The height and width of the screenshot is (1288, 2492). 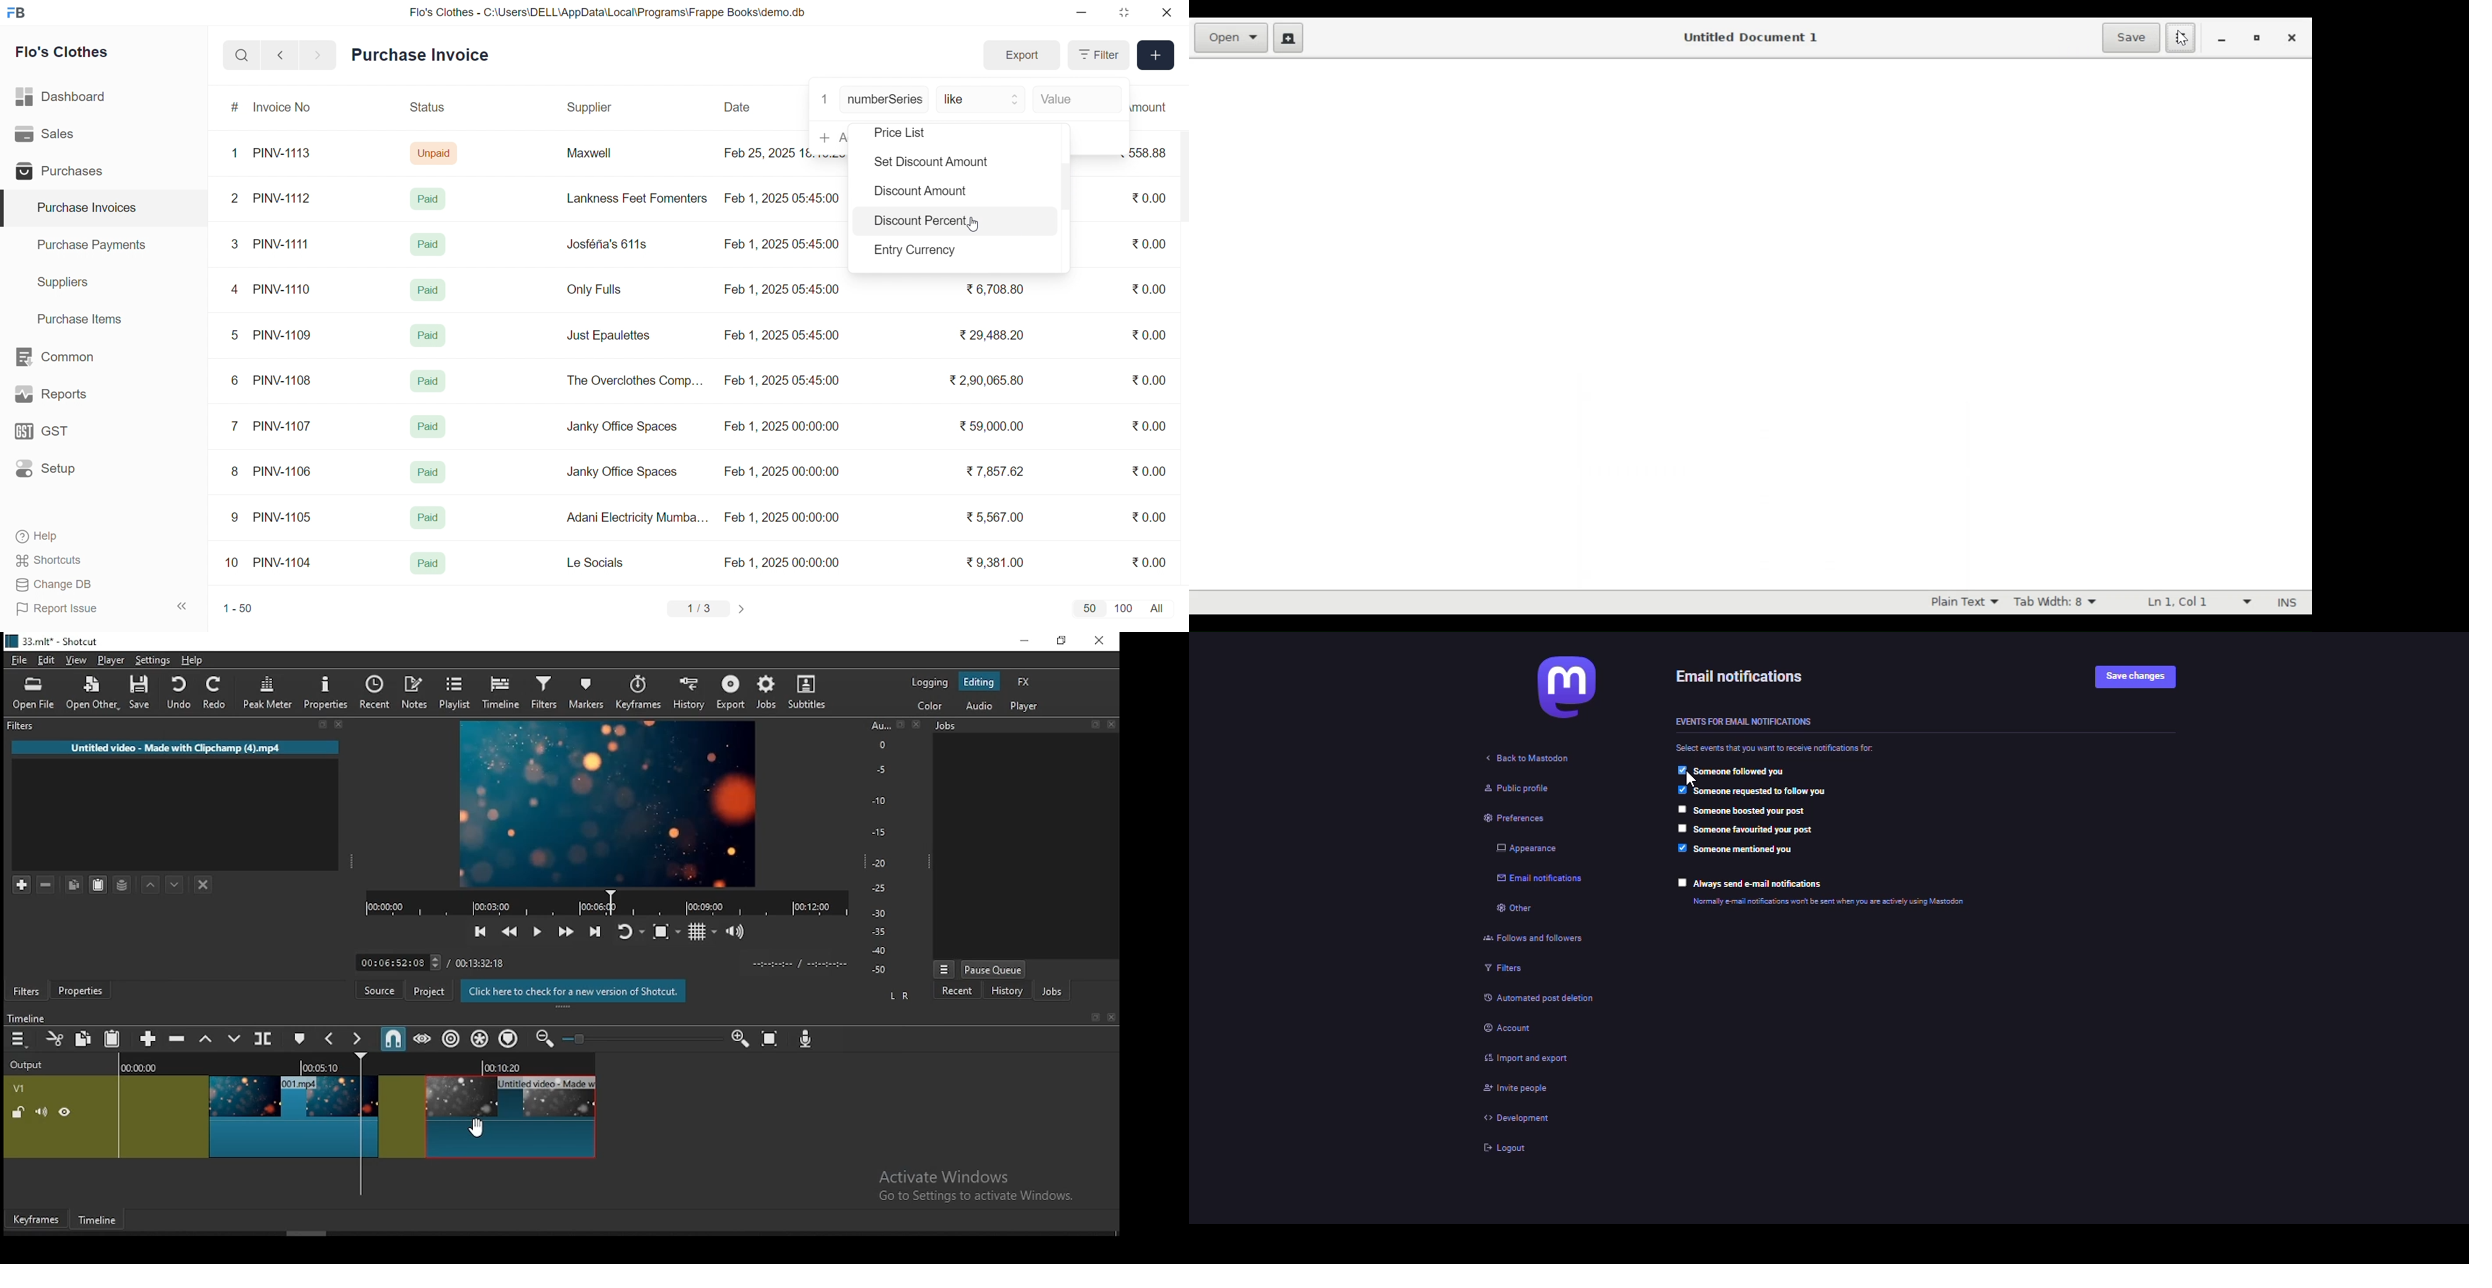 What do you see at coordinates (77, 537) in the screenshot?
I see `Help` at bounding box center [77, 537].